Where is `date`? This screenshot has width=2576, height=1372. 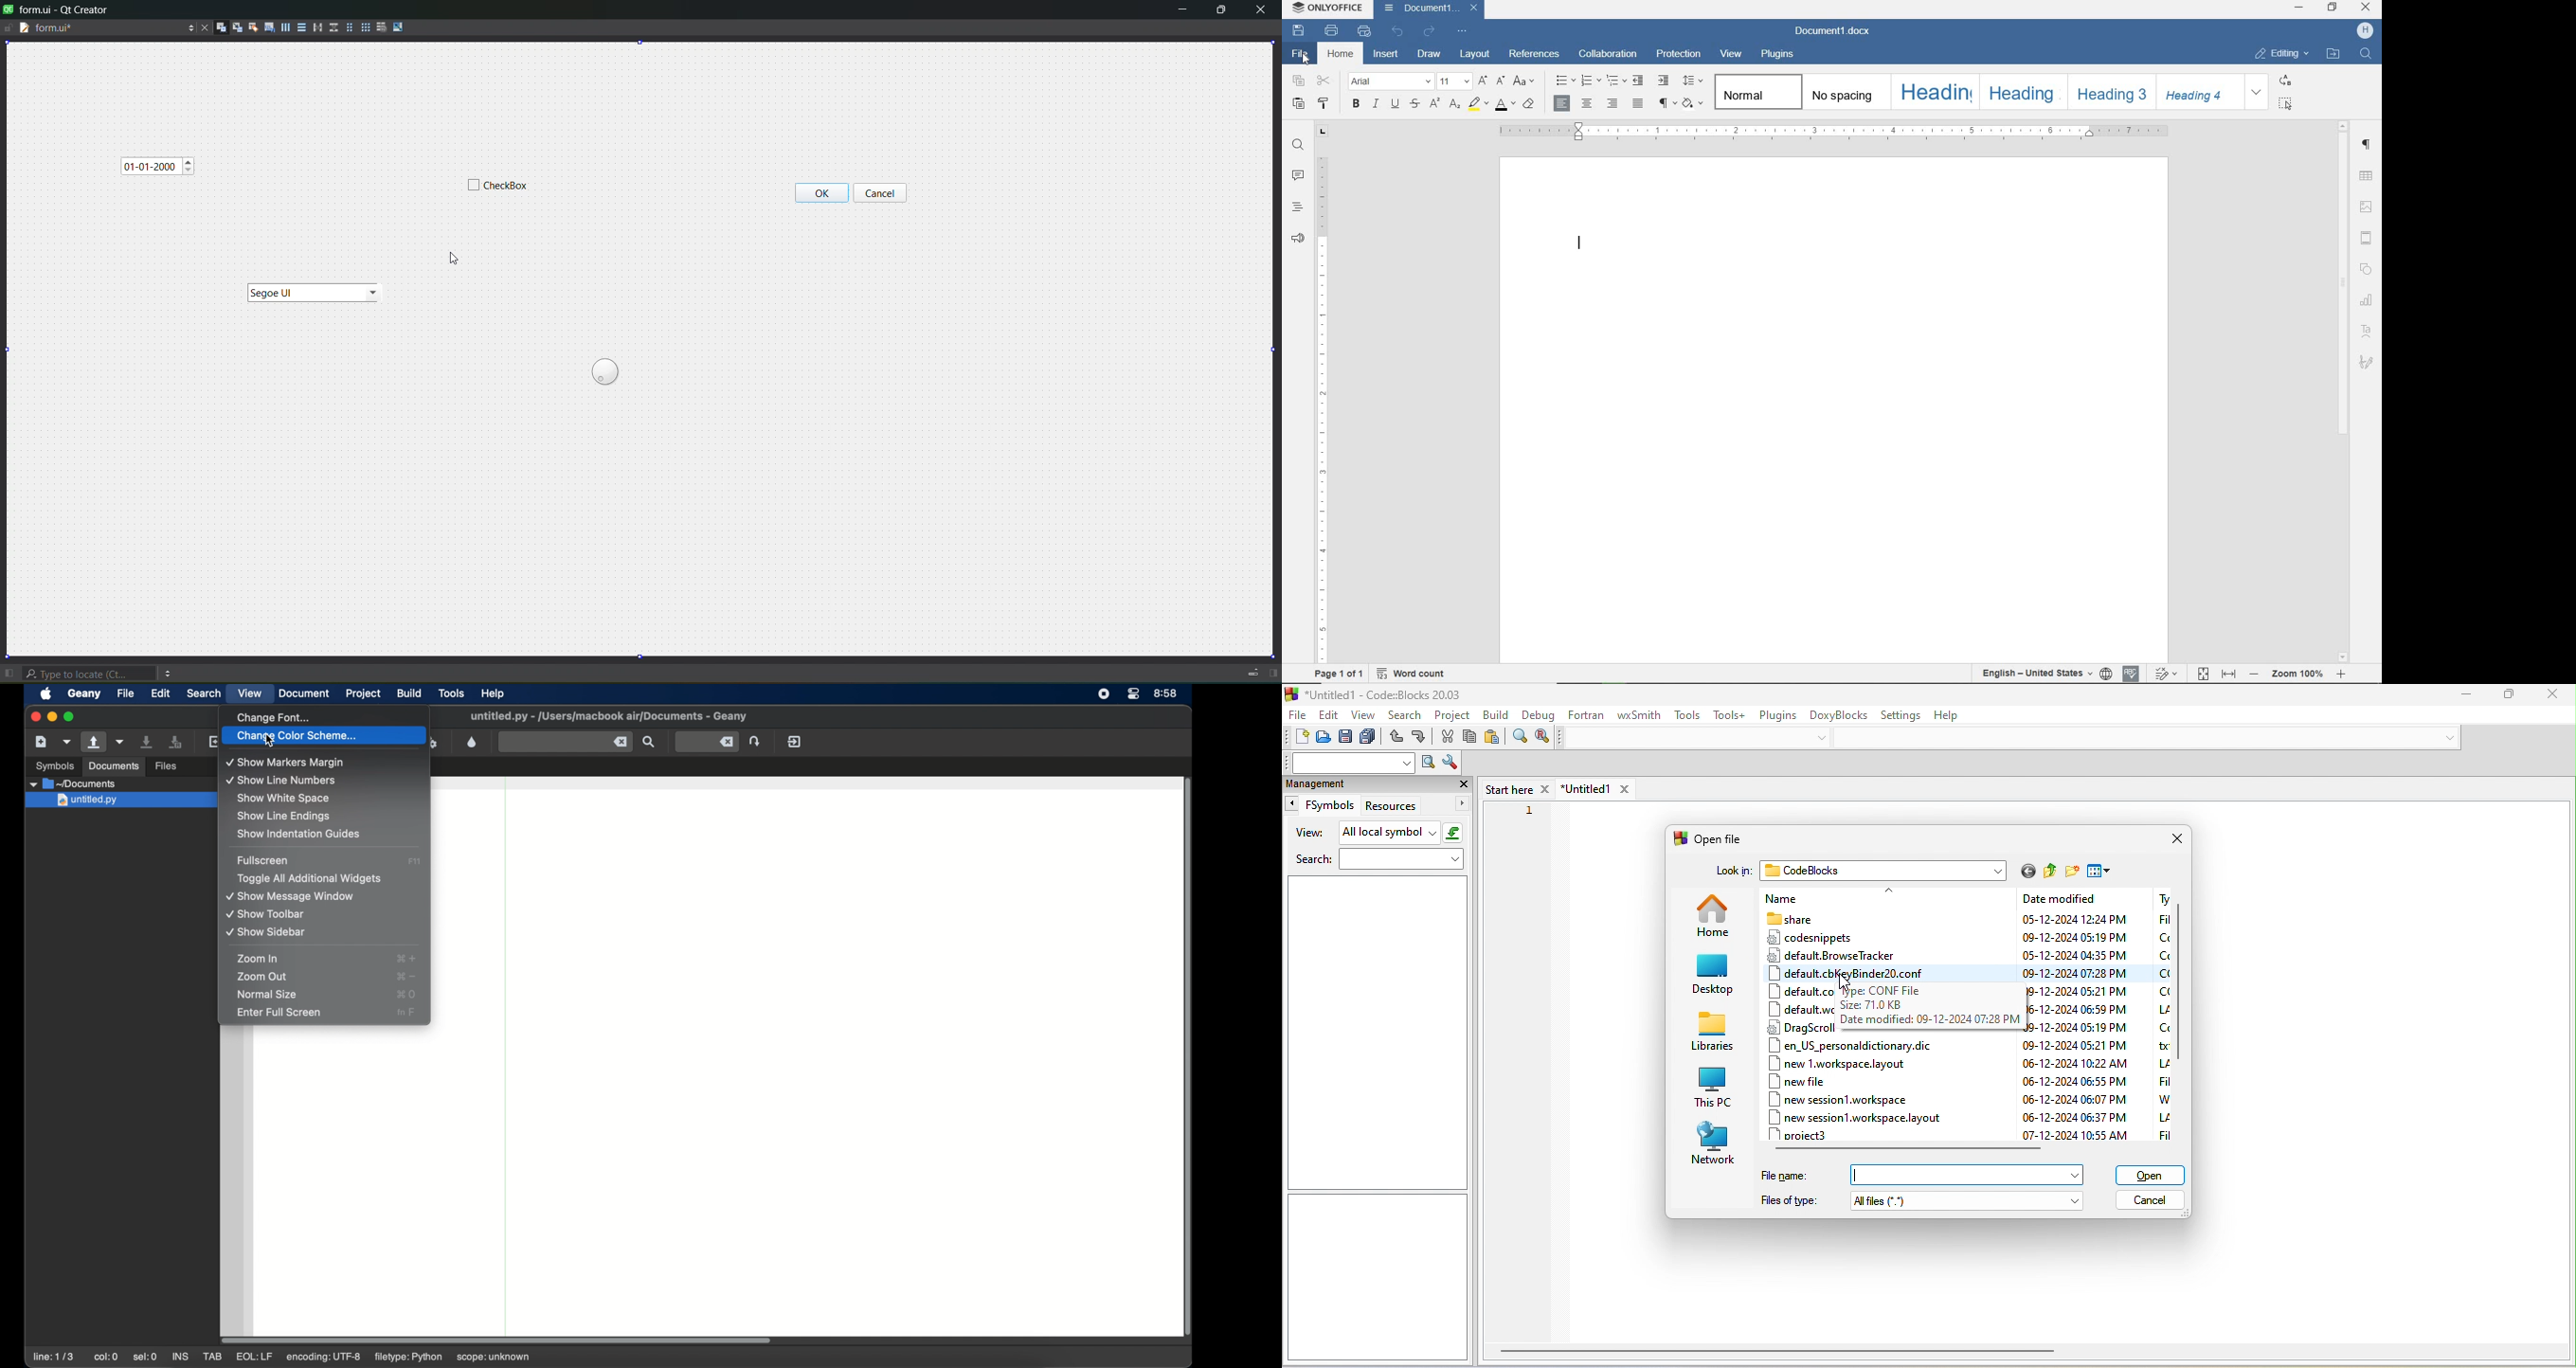
date is located at coordinates (2073, 1136).